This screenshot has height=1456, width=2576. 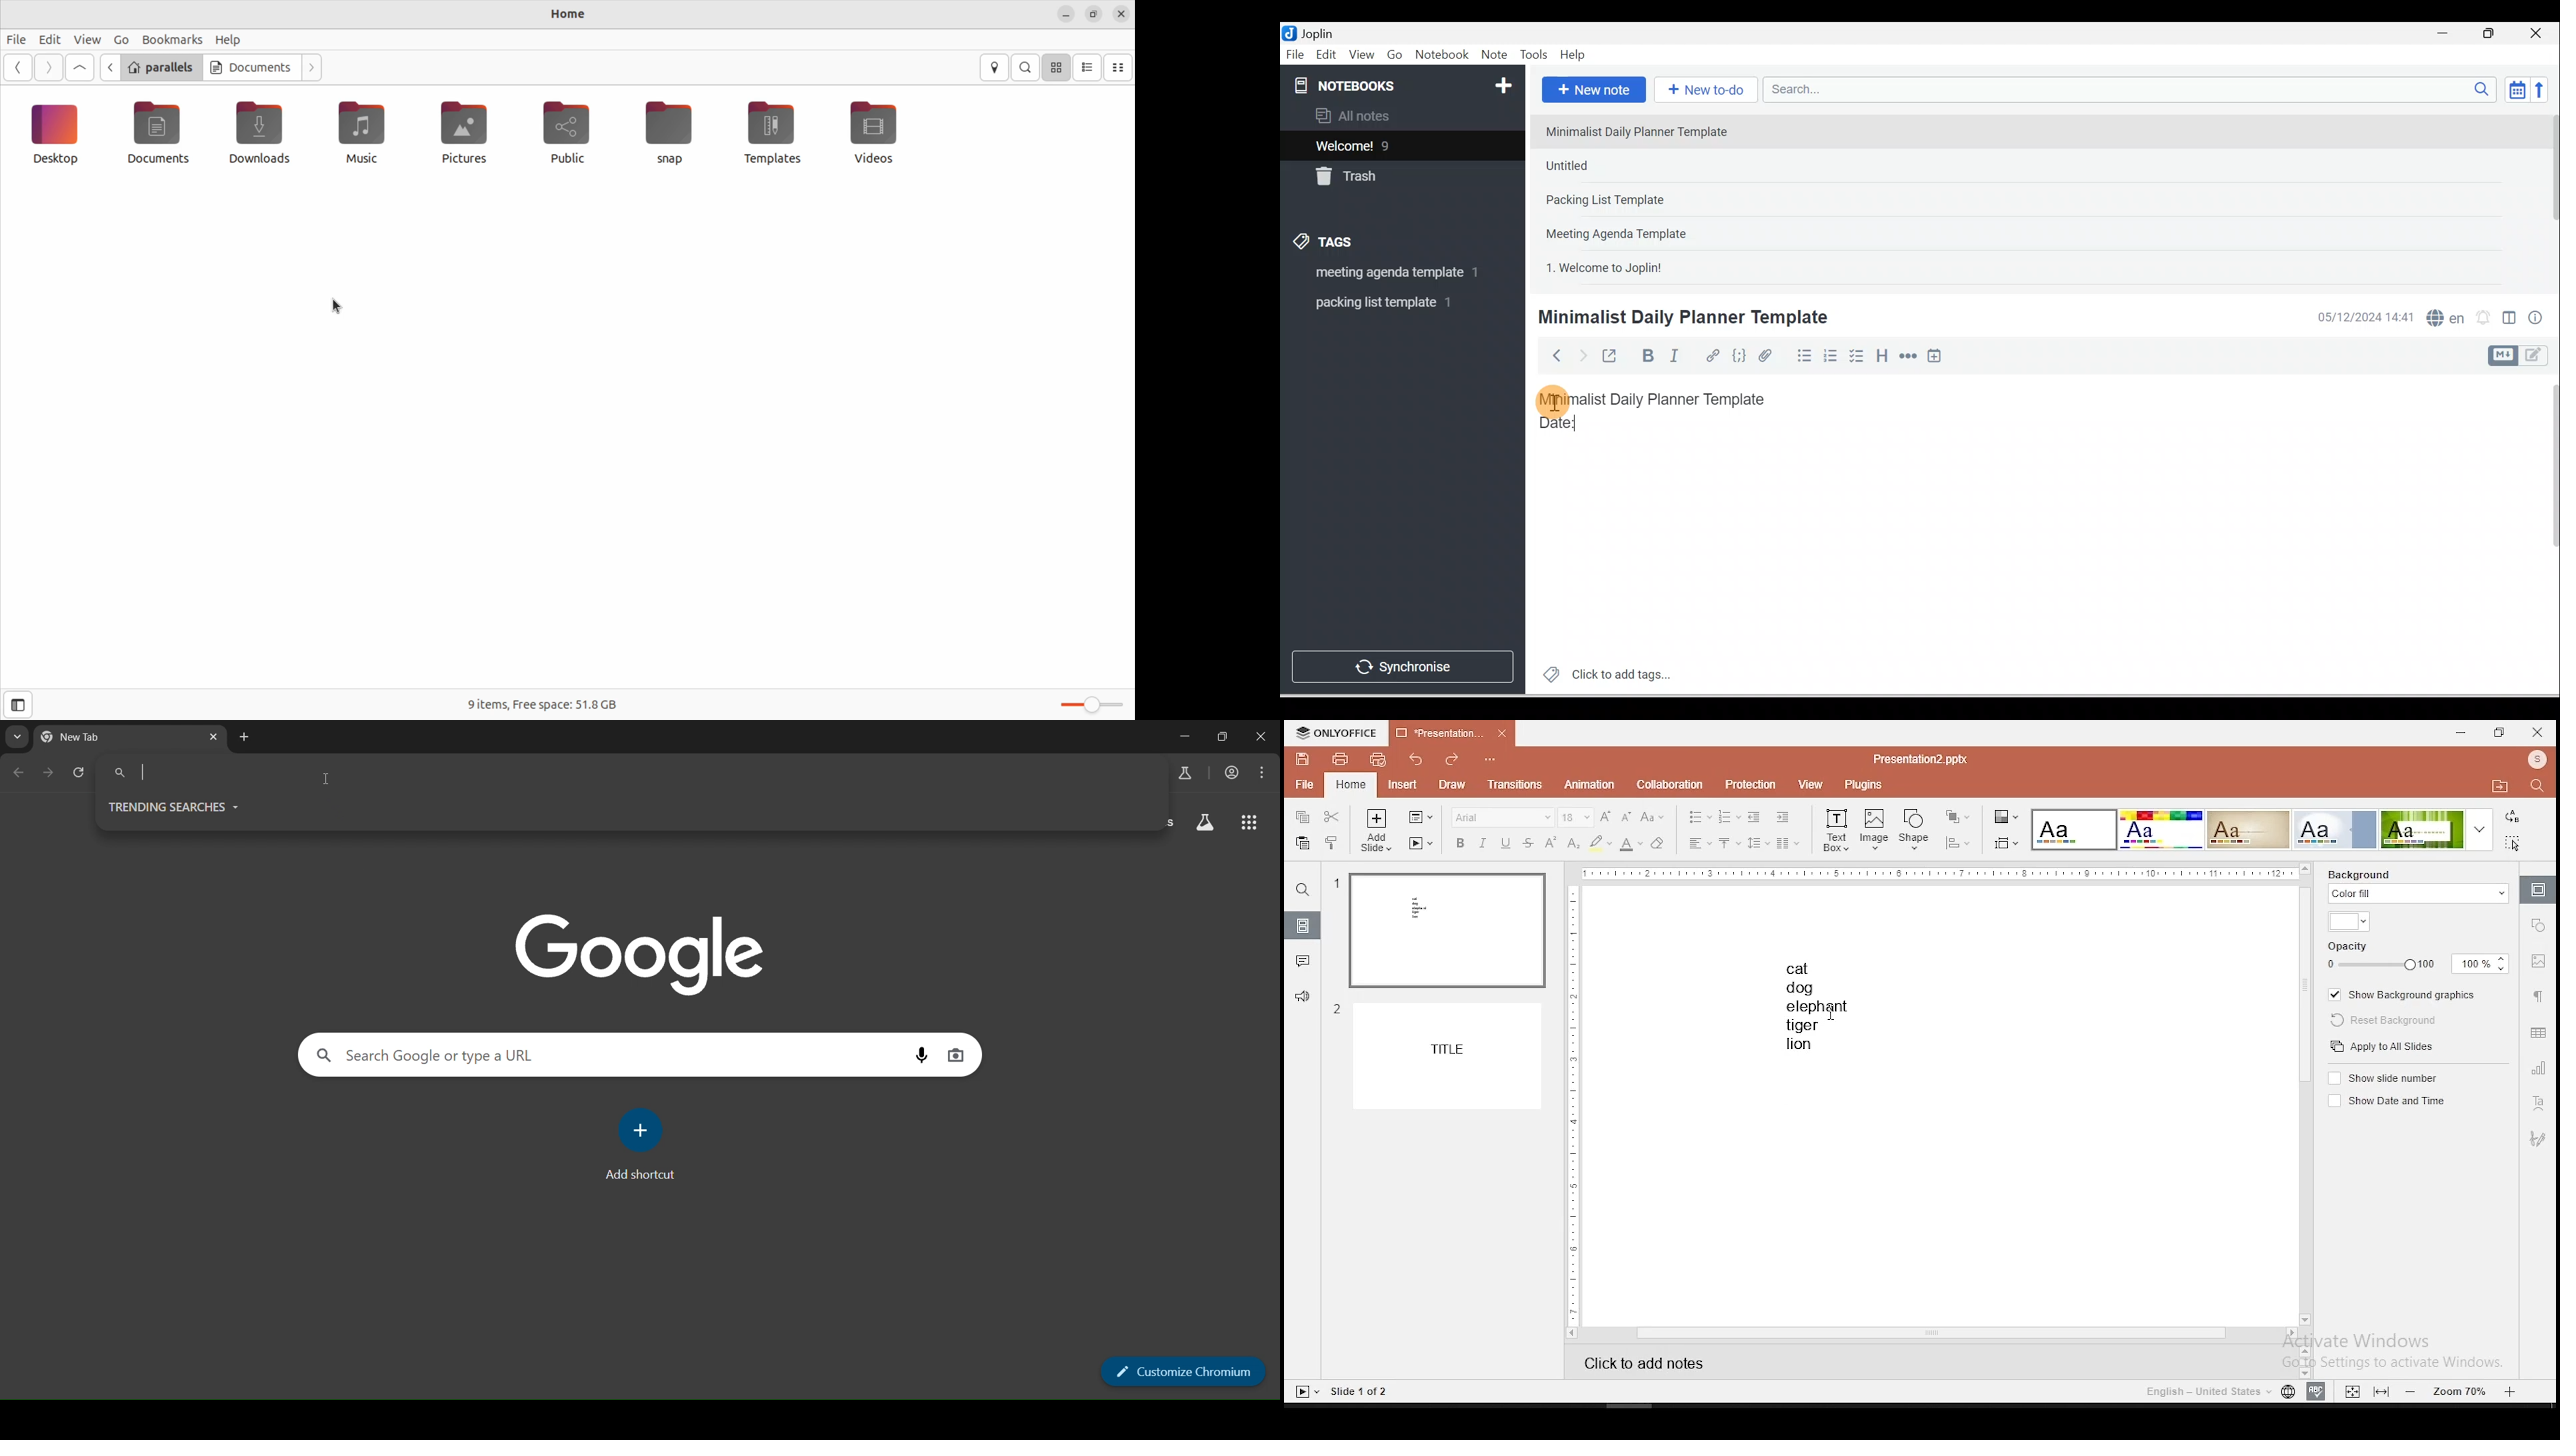 What do you see at coordinates (1665, 399) in the screenshot?
I see `Minimalist Daily Planner Template` at bounding box center [1665, 399].